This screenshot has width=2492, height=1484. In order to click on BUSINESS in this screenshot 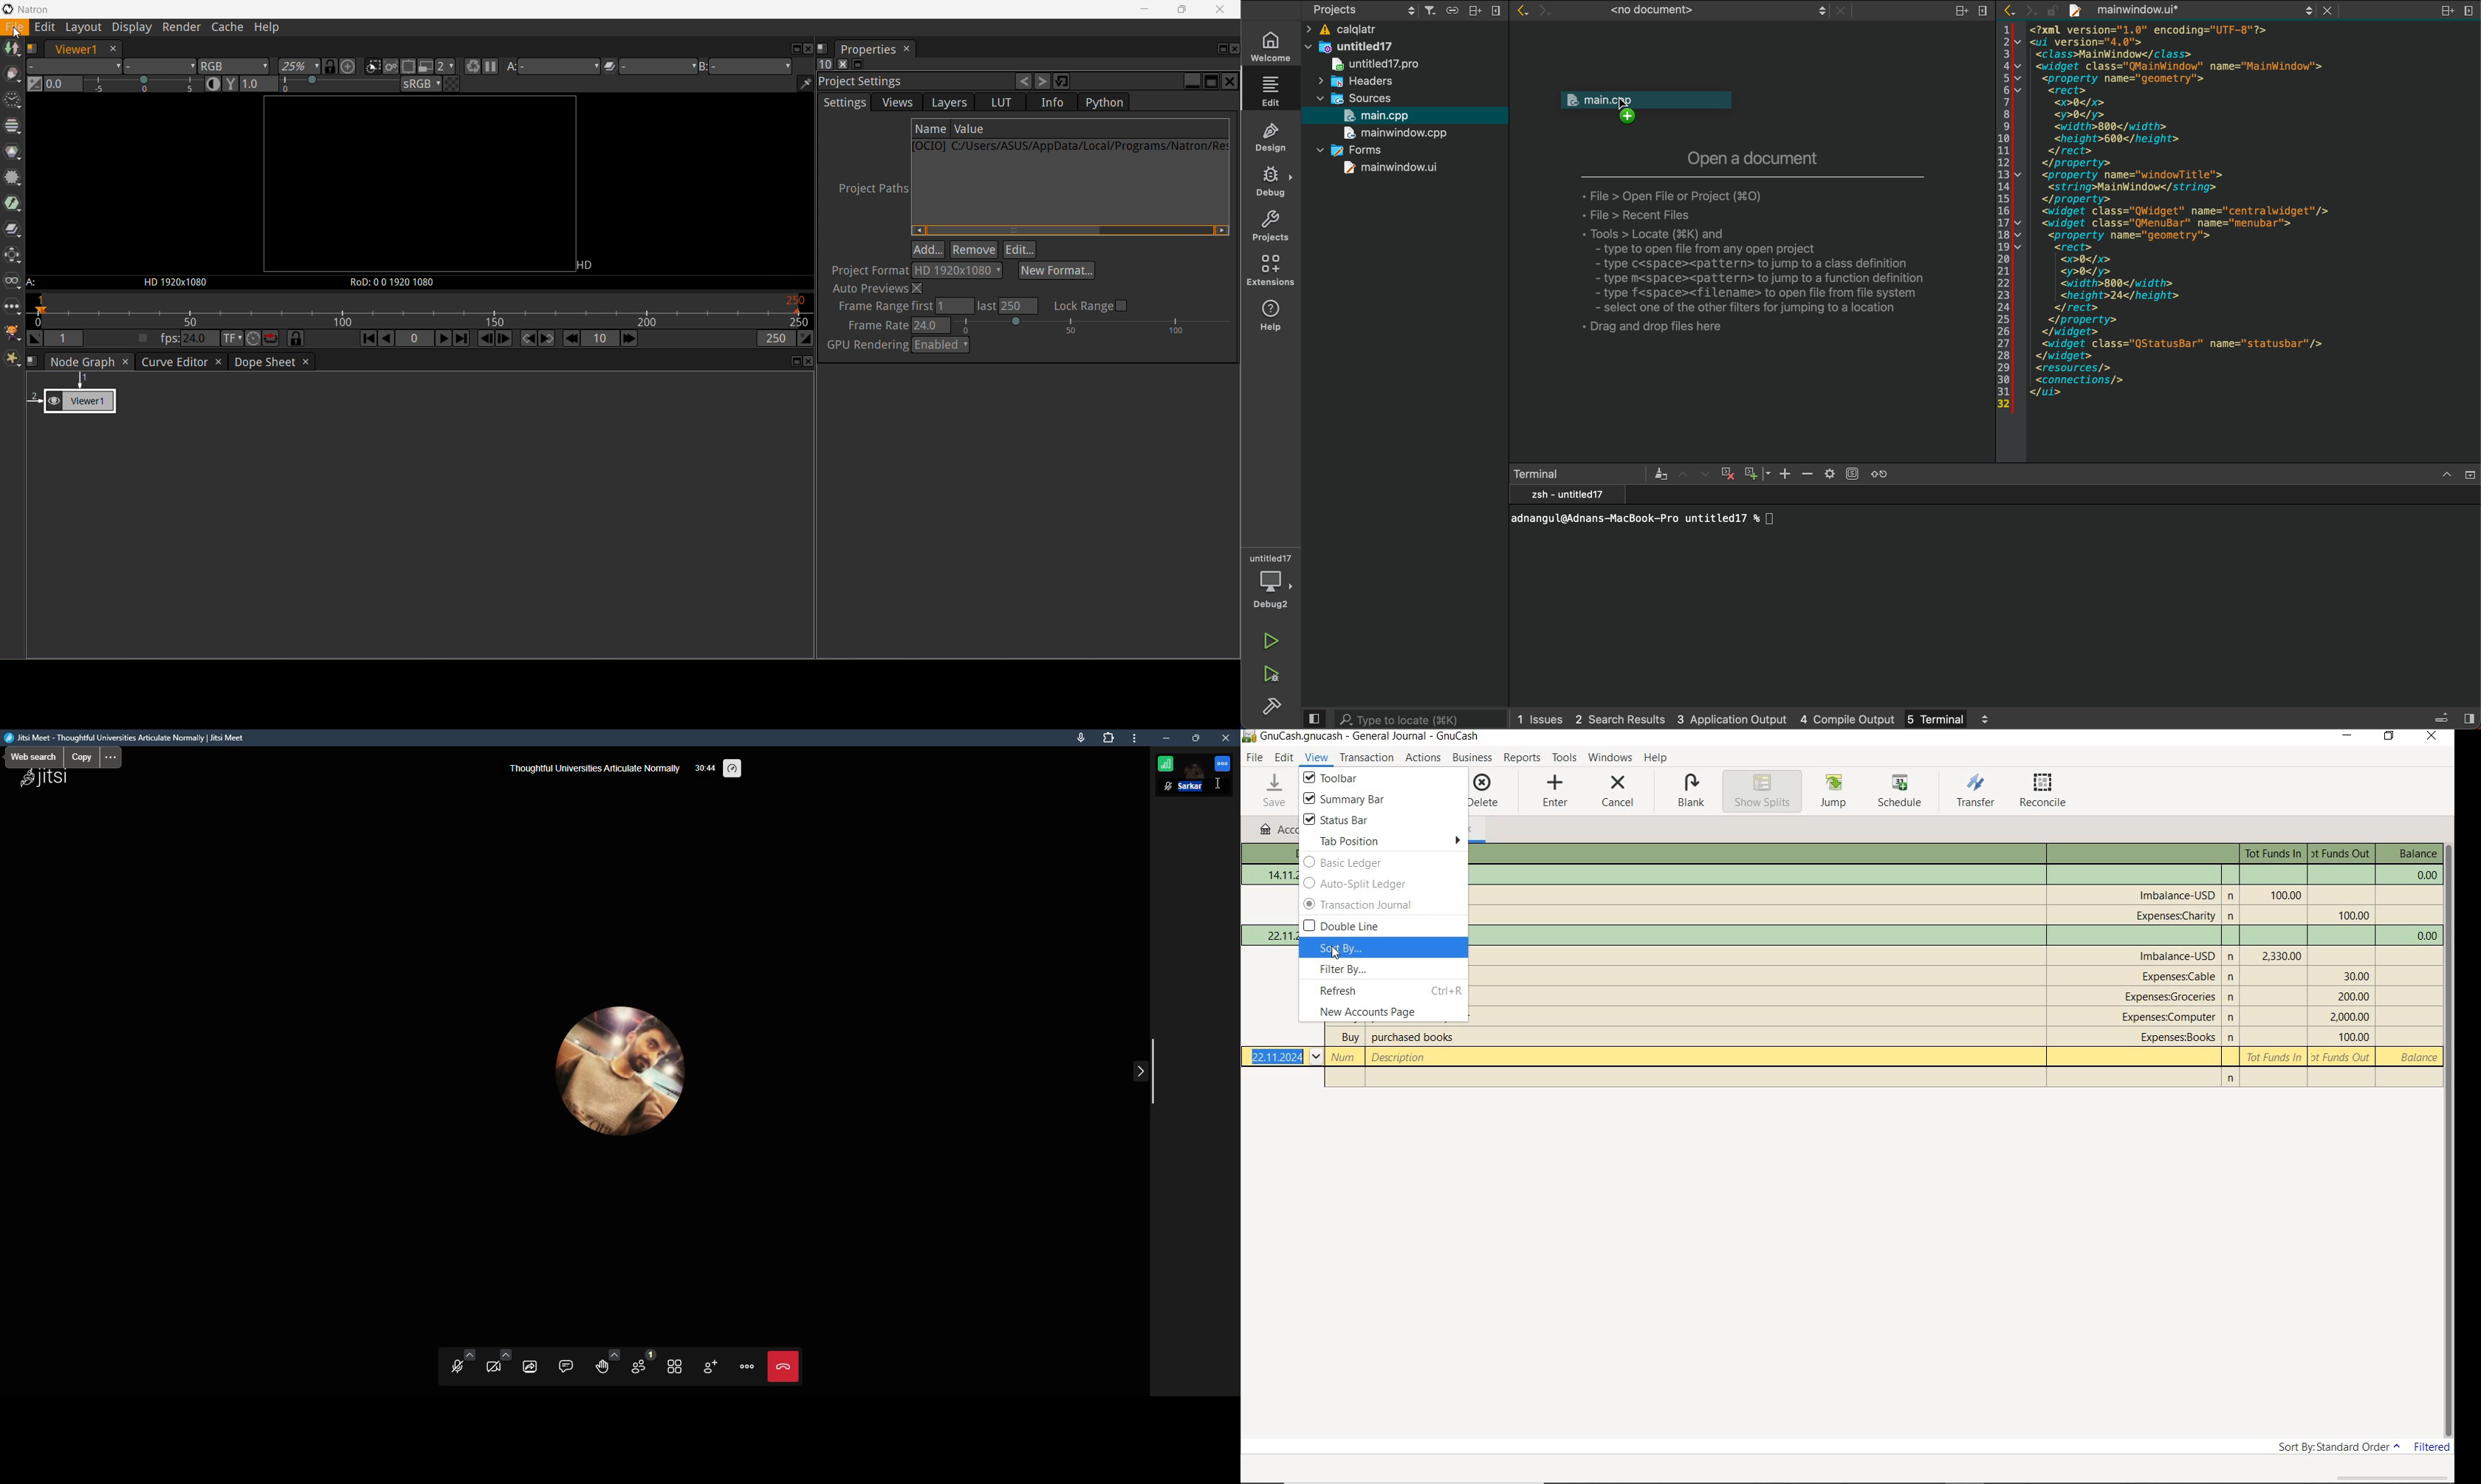, I will do `click(1473, 758)`.